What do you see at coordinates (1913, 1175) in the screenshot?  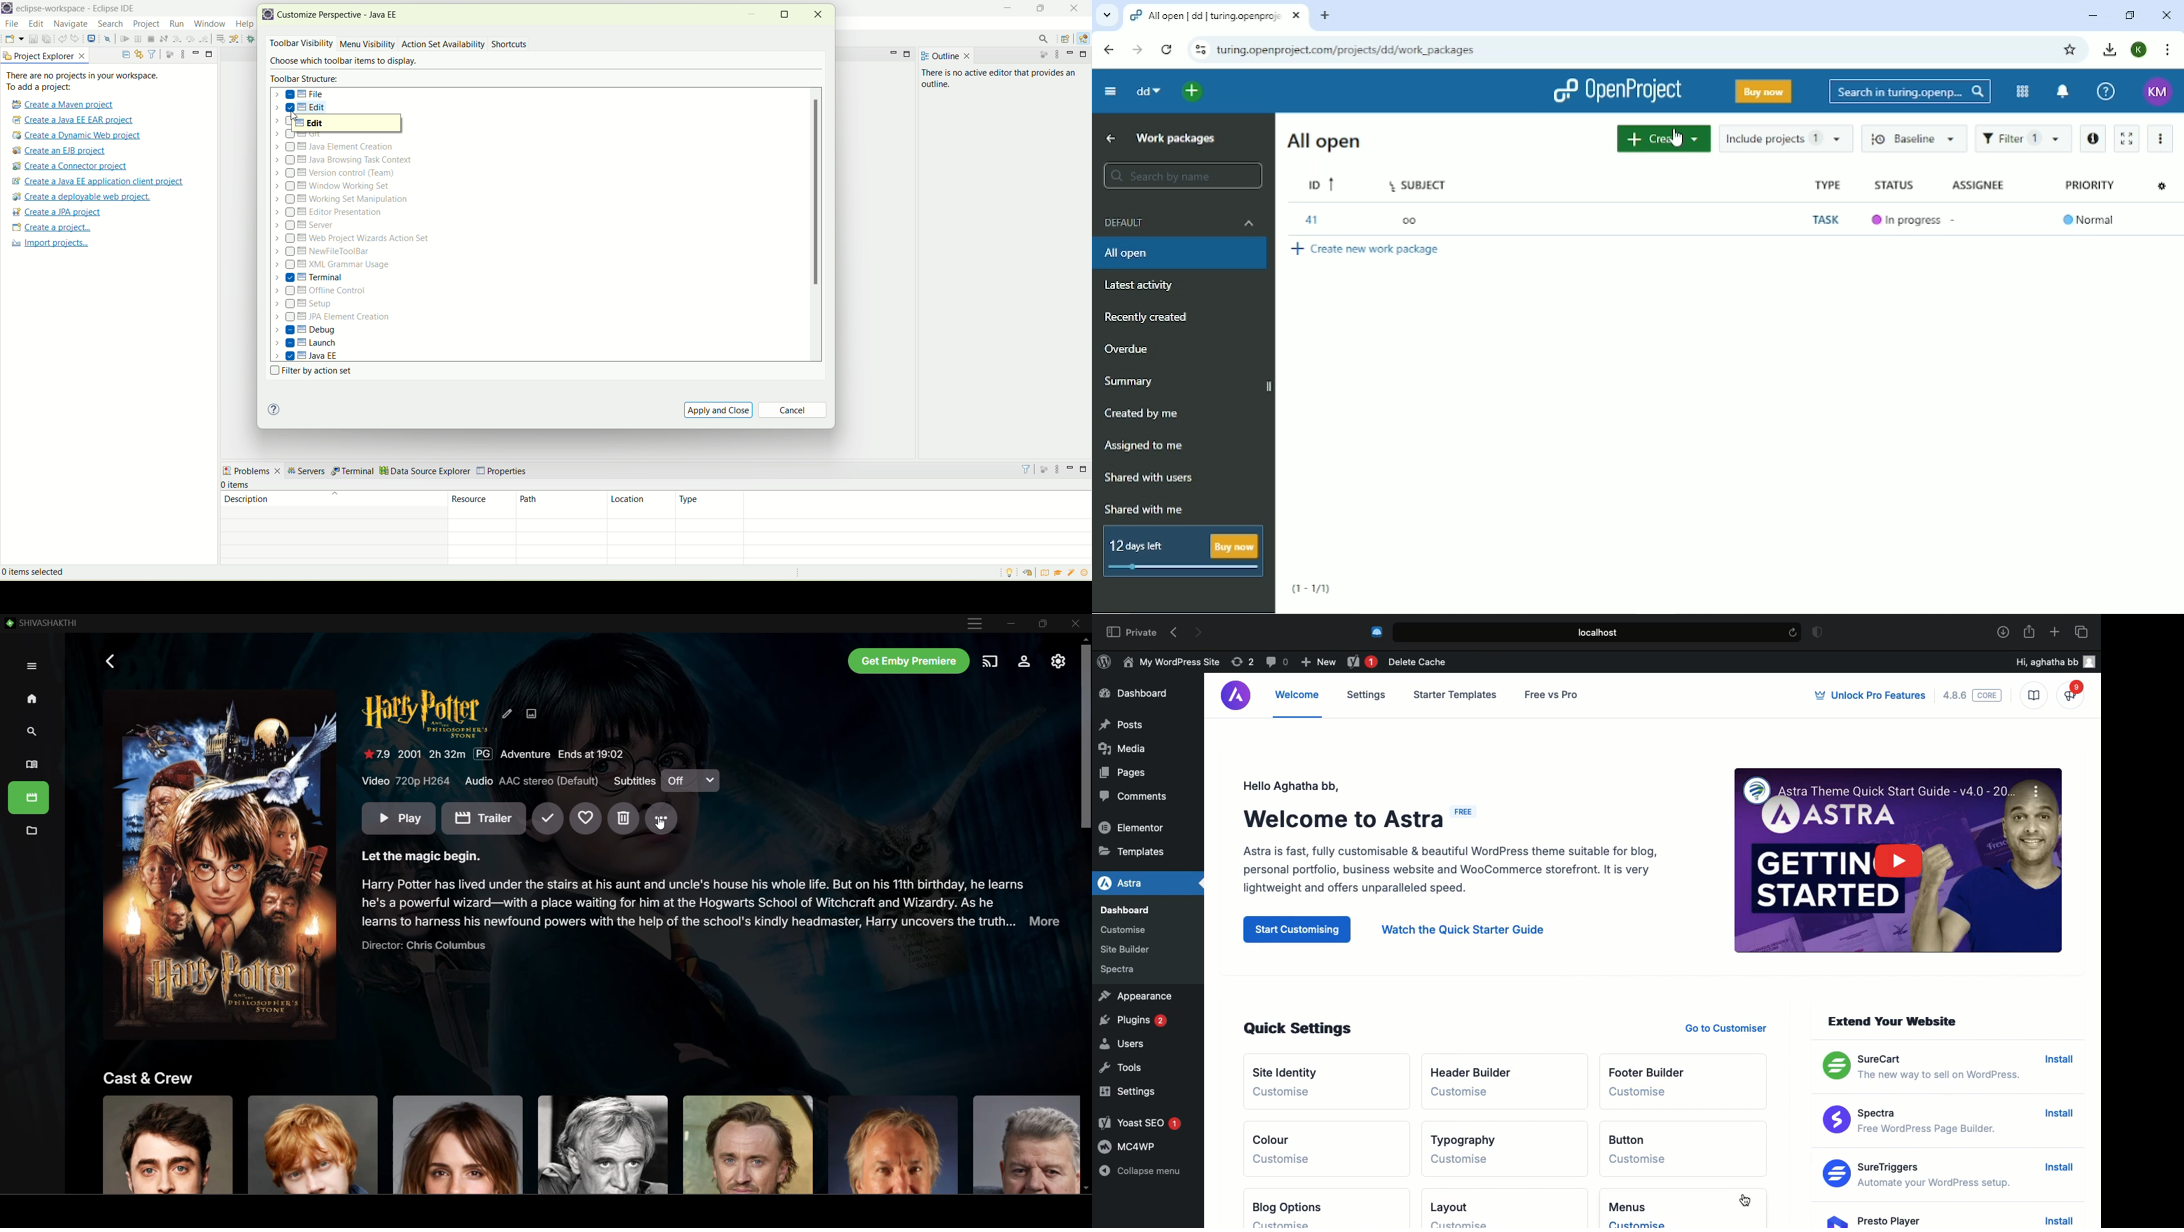 I see `Sure Triggers Automate your WordPress setup` at bounding box center [1913, 1175].